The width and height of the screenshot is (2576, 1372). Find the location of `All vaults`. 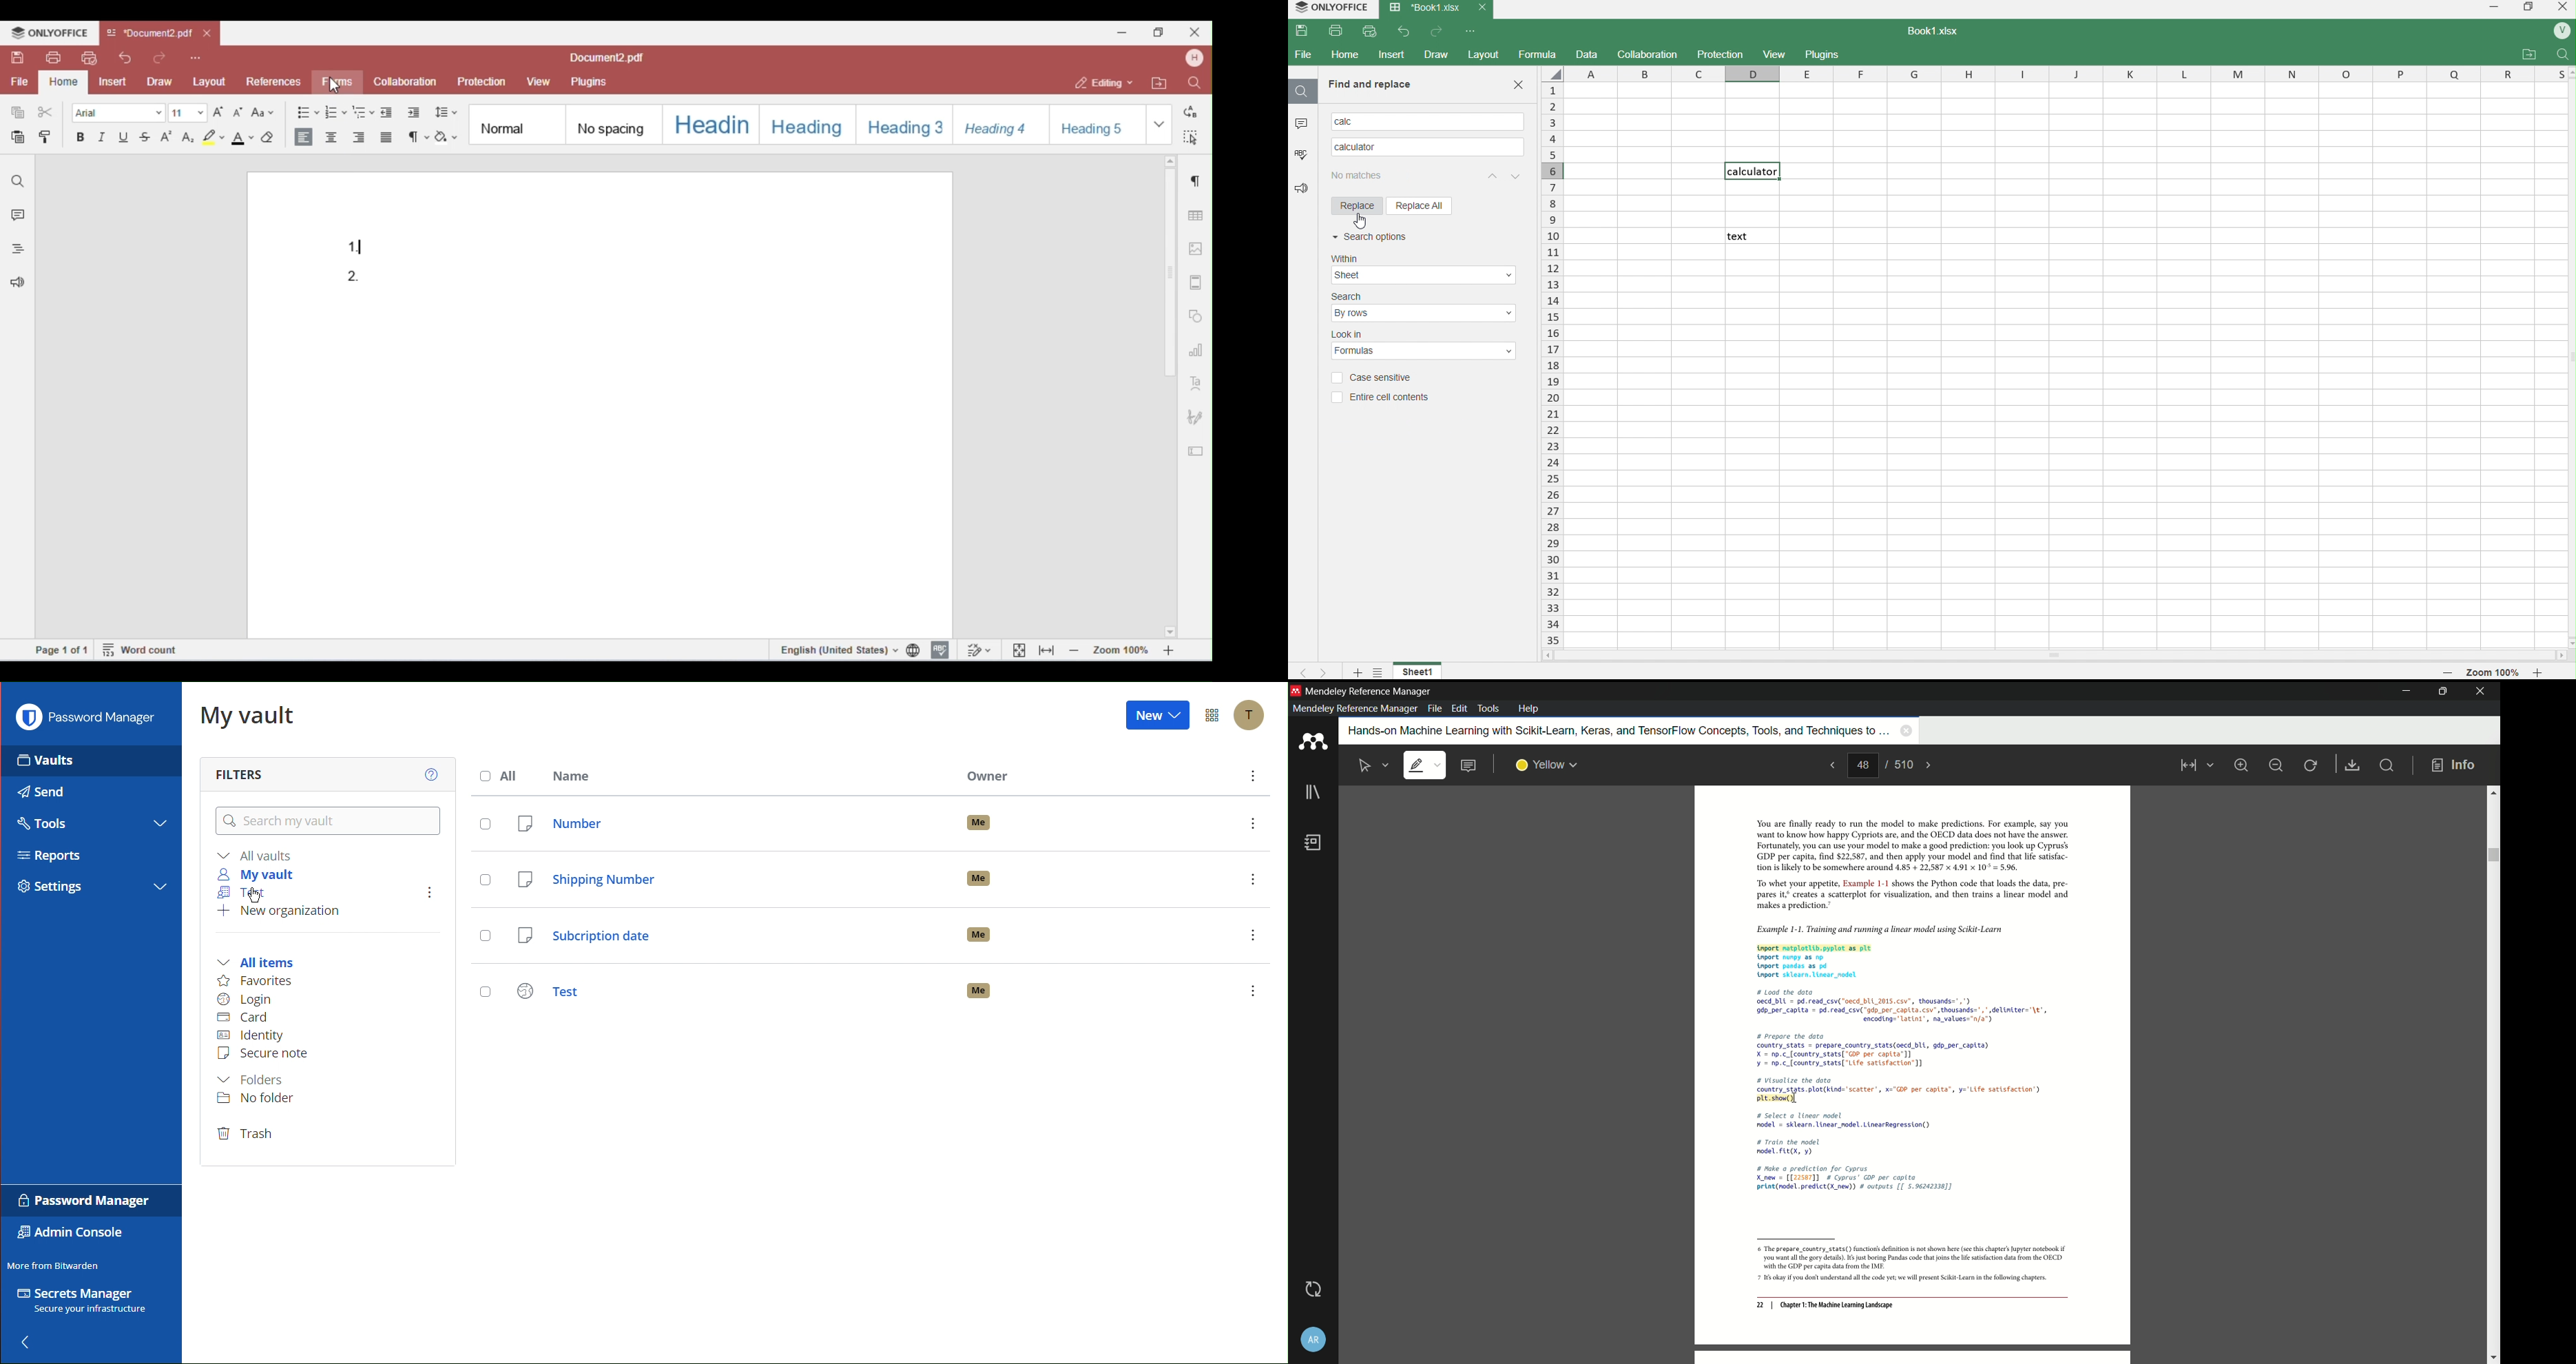

All vaults is located at coordinates (256, 856).